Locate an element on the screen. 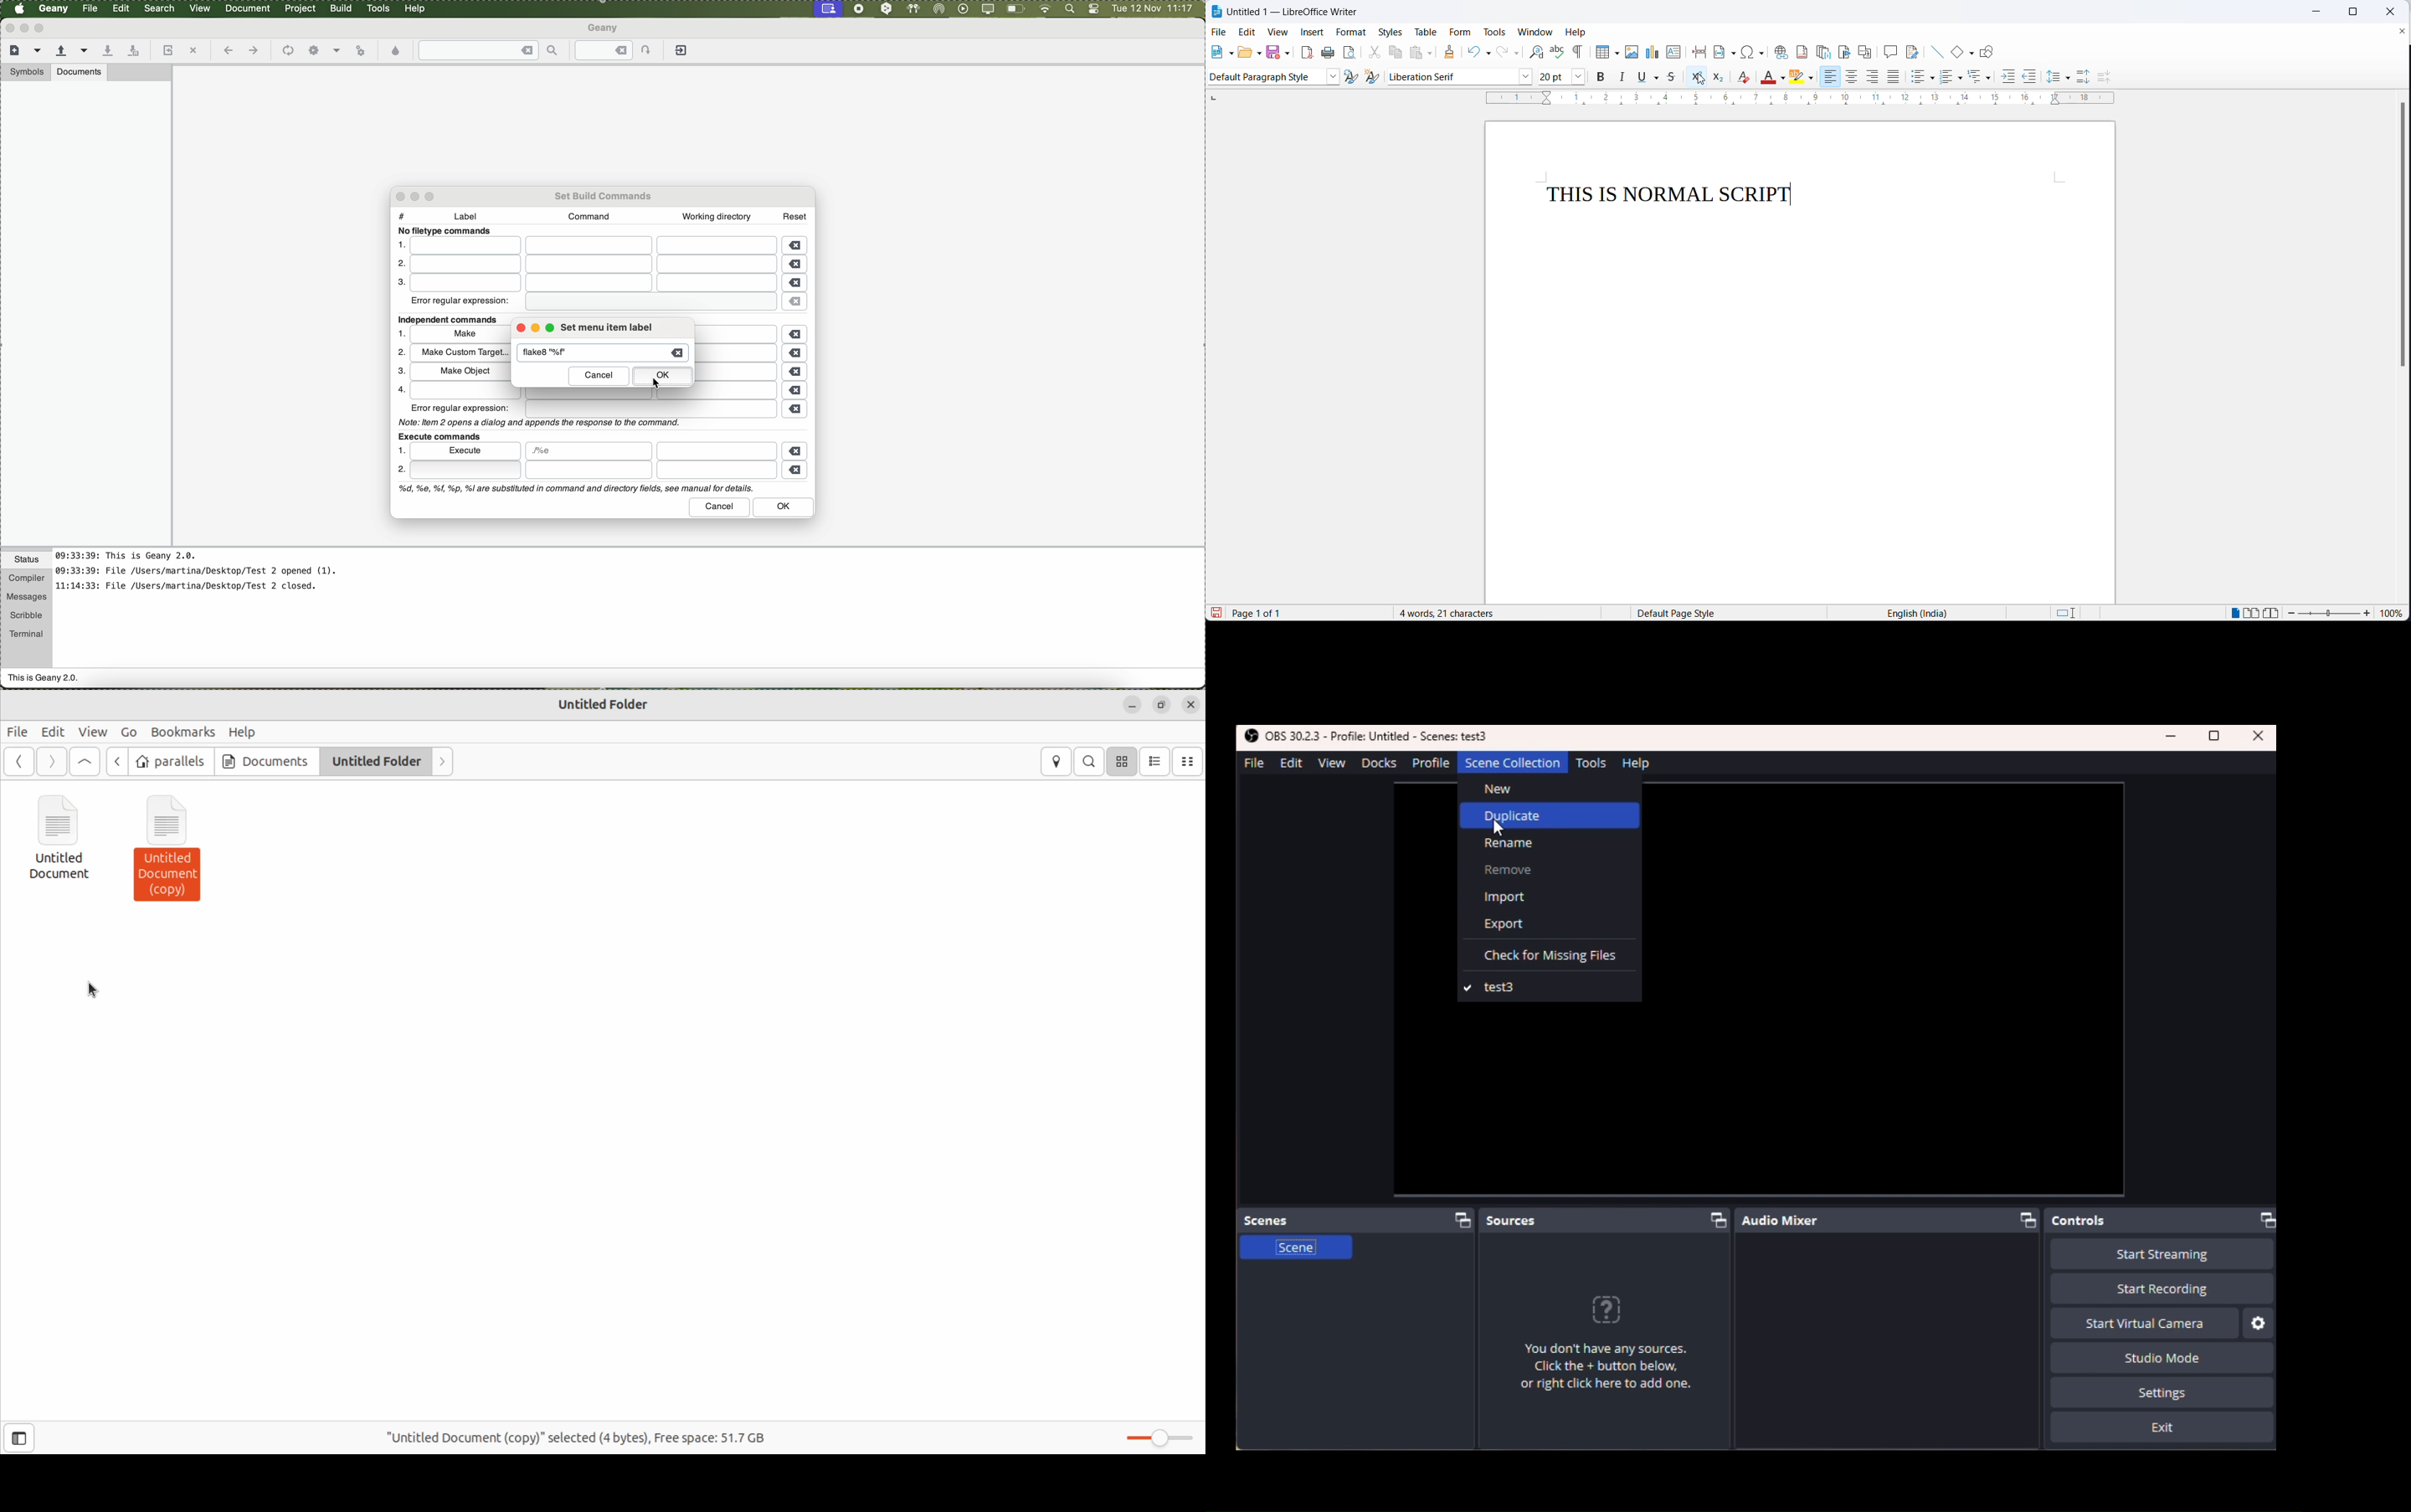 This screenshot has height=1512, width=2436. format is located at coordinates (1350, 33).